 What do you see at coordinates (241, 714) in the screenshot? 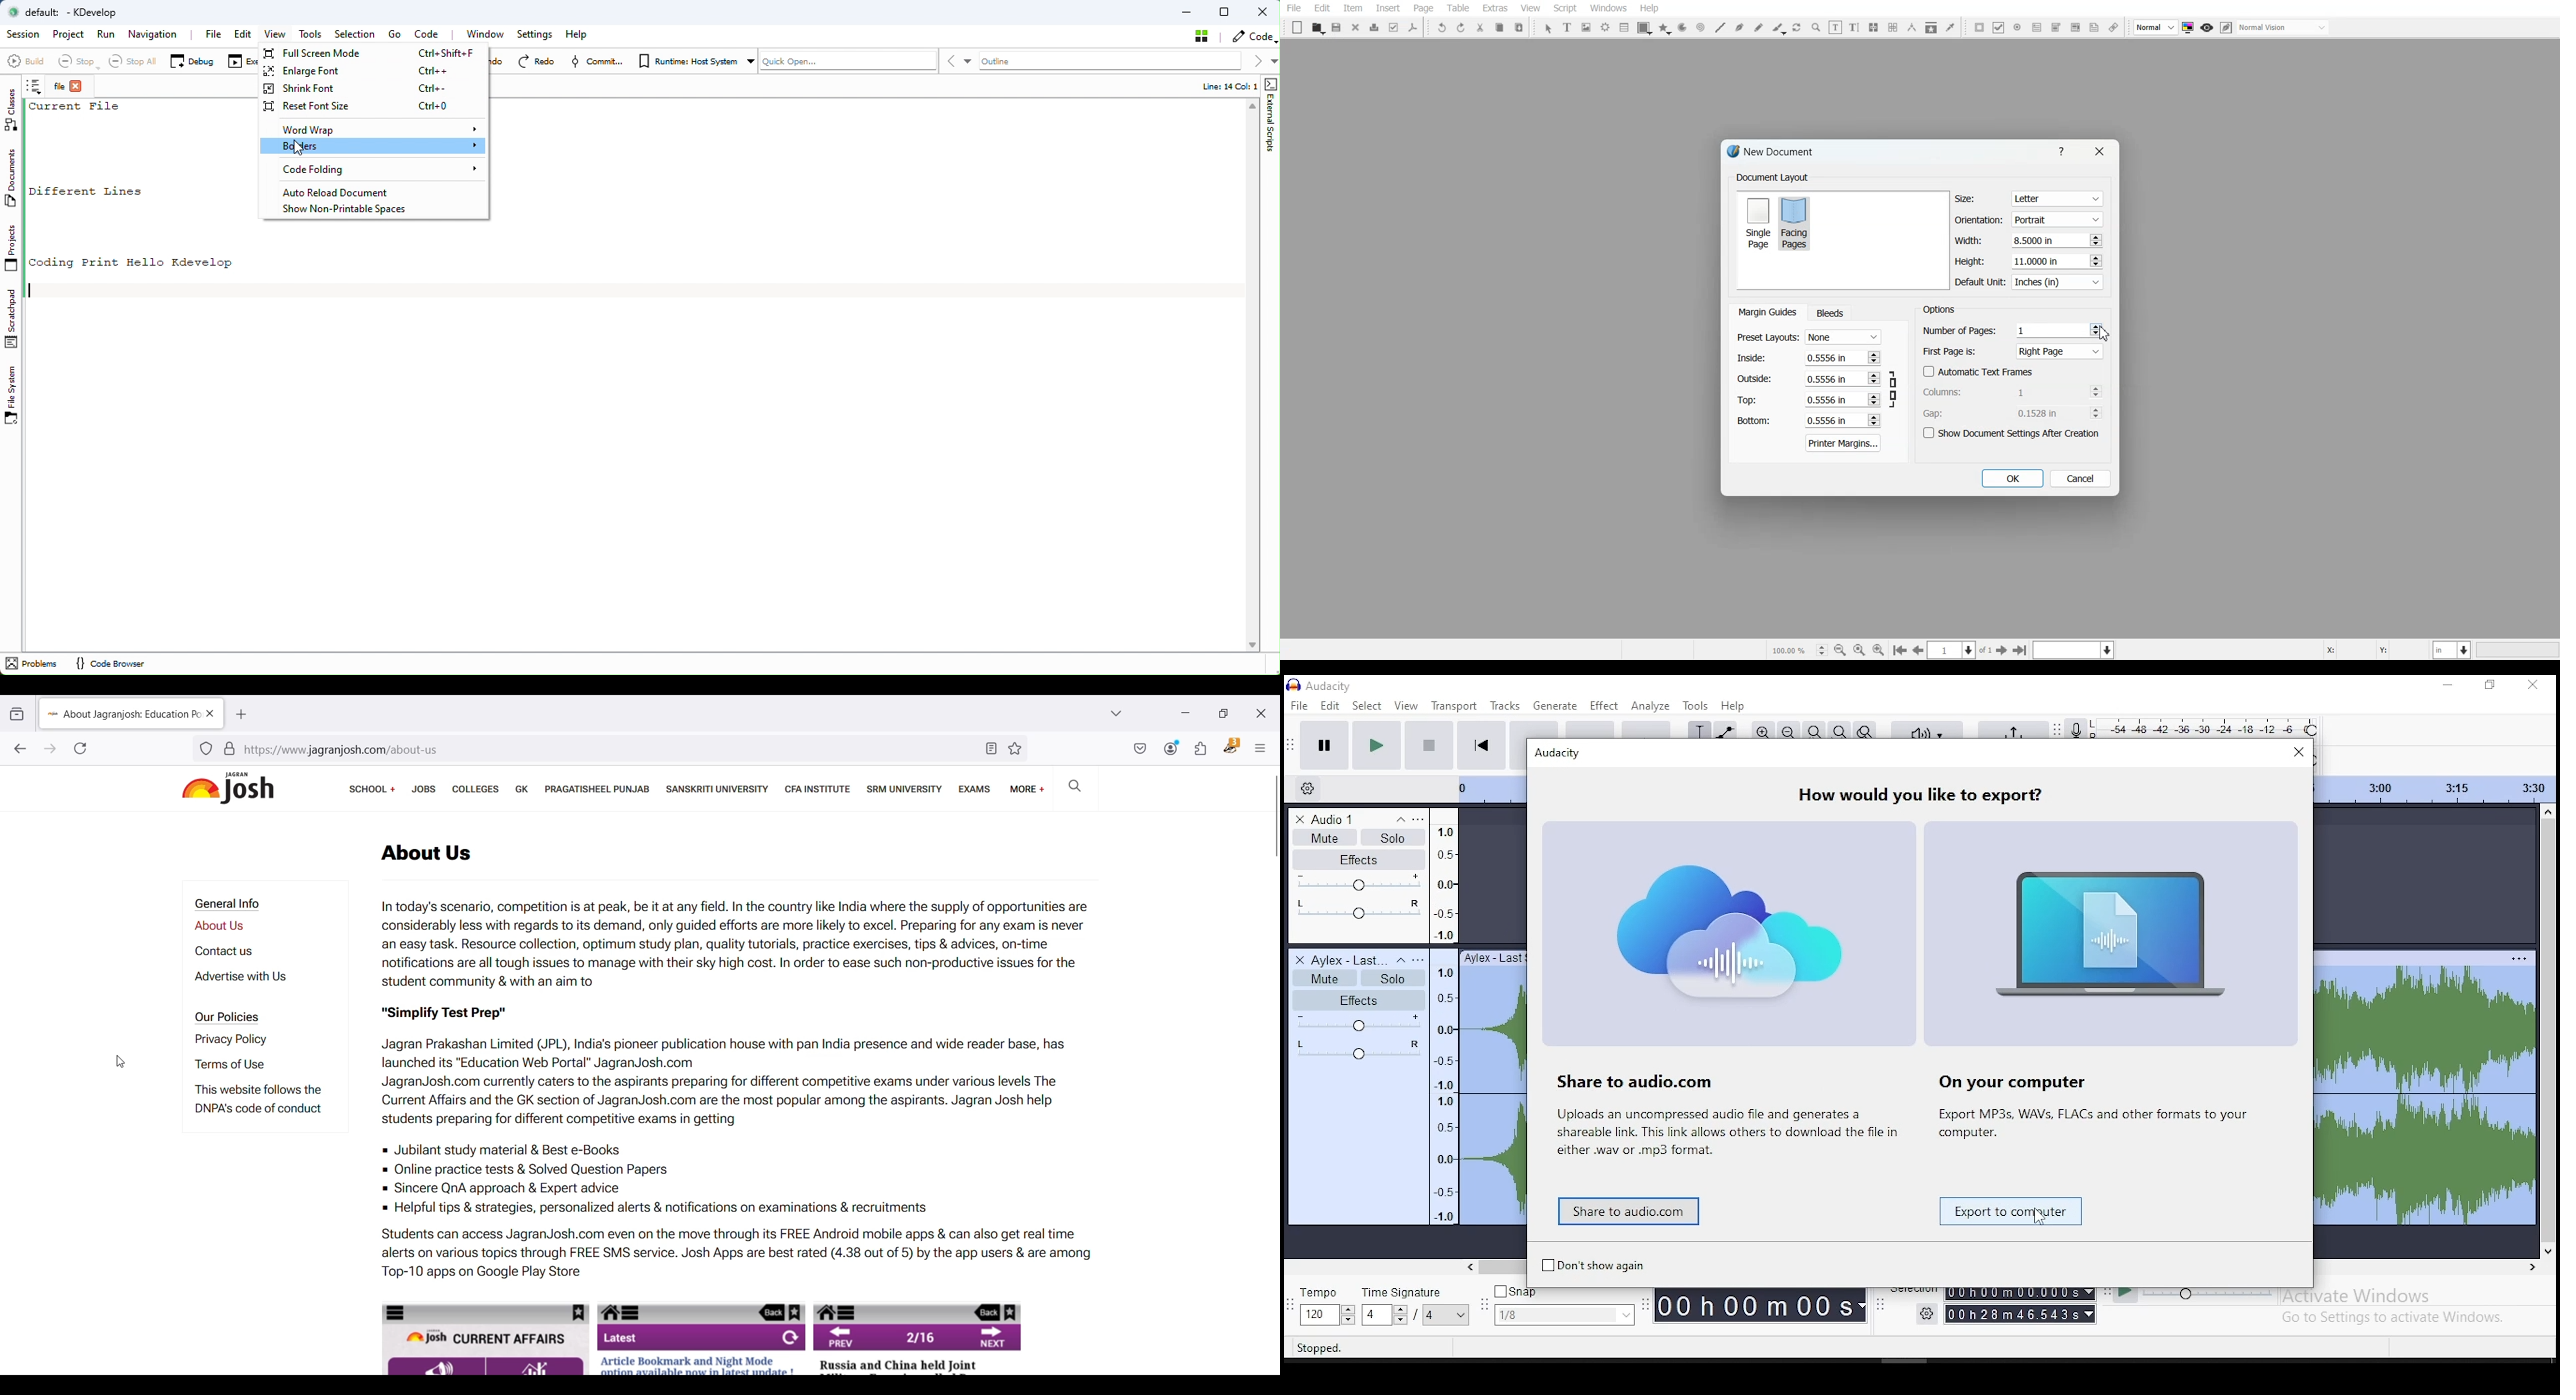
I see `Add new tab` at bounding box center [241, 714].